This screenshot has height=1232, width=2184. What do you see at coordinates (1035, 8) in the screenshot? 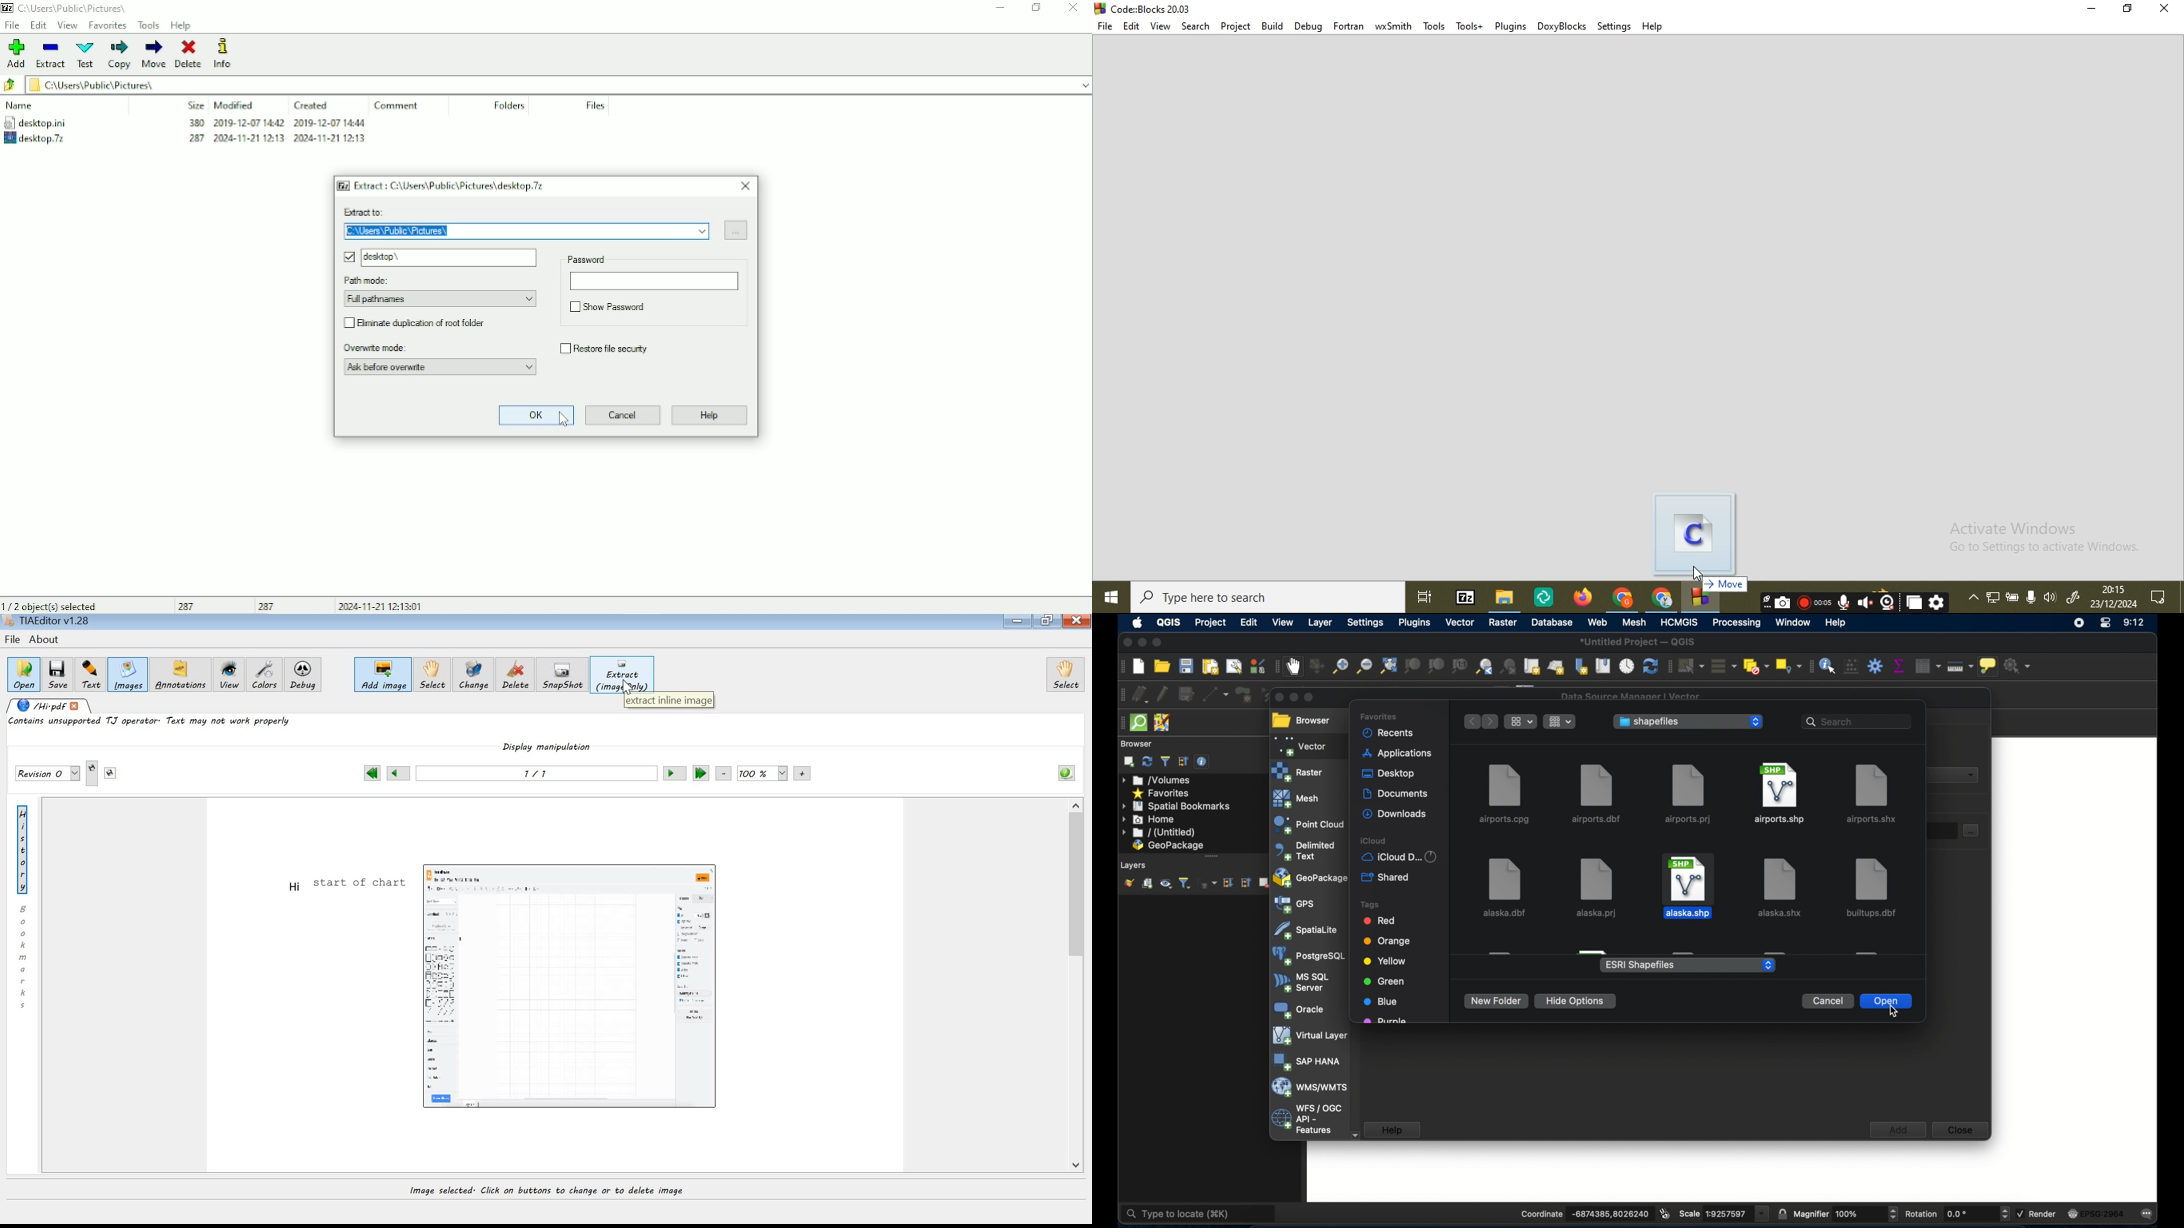
I see `Restore down` at bounding box center [1035, 8].